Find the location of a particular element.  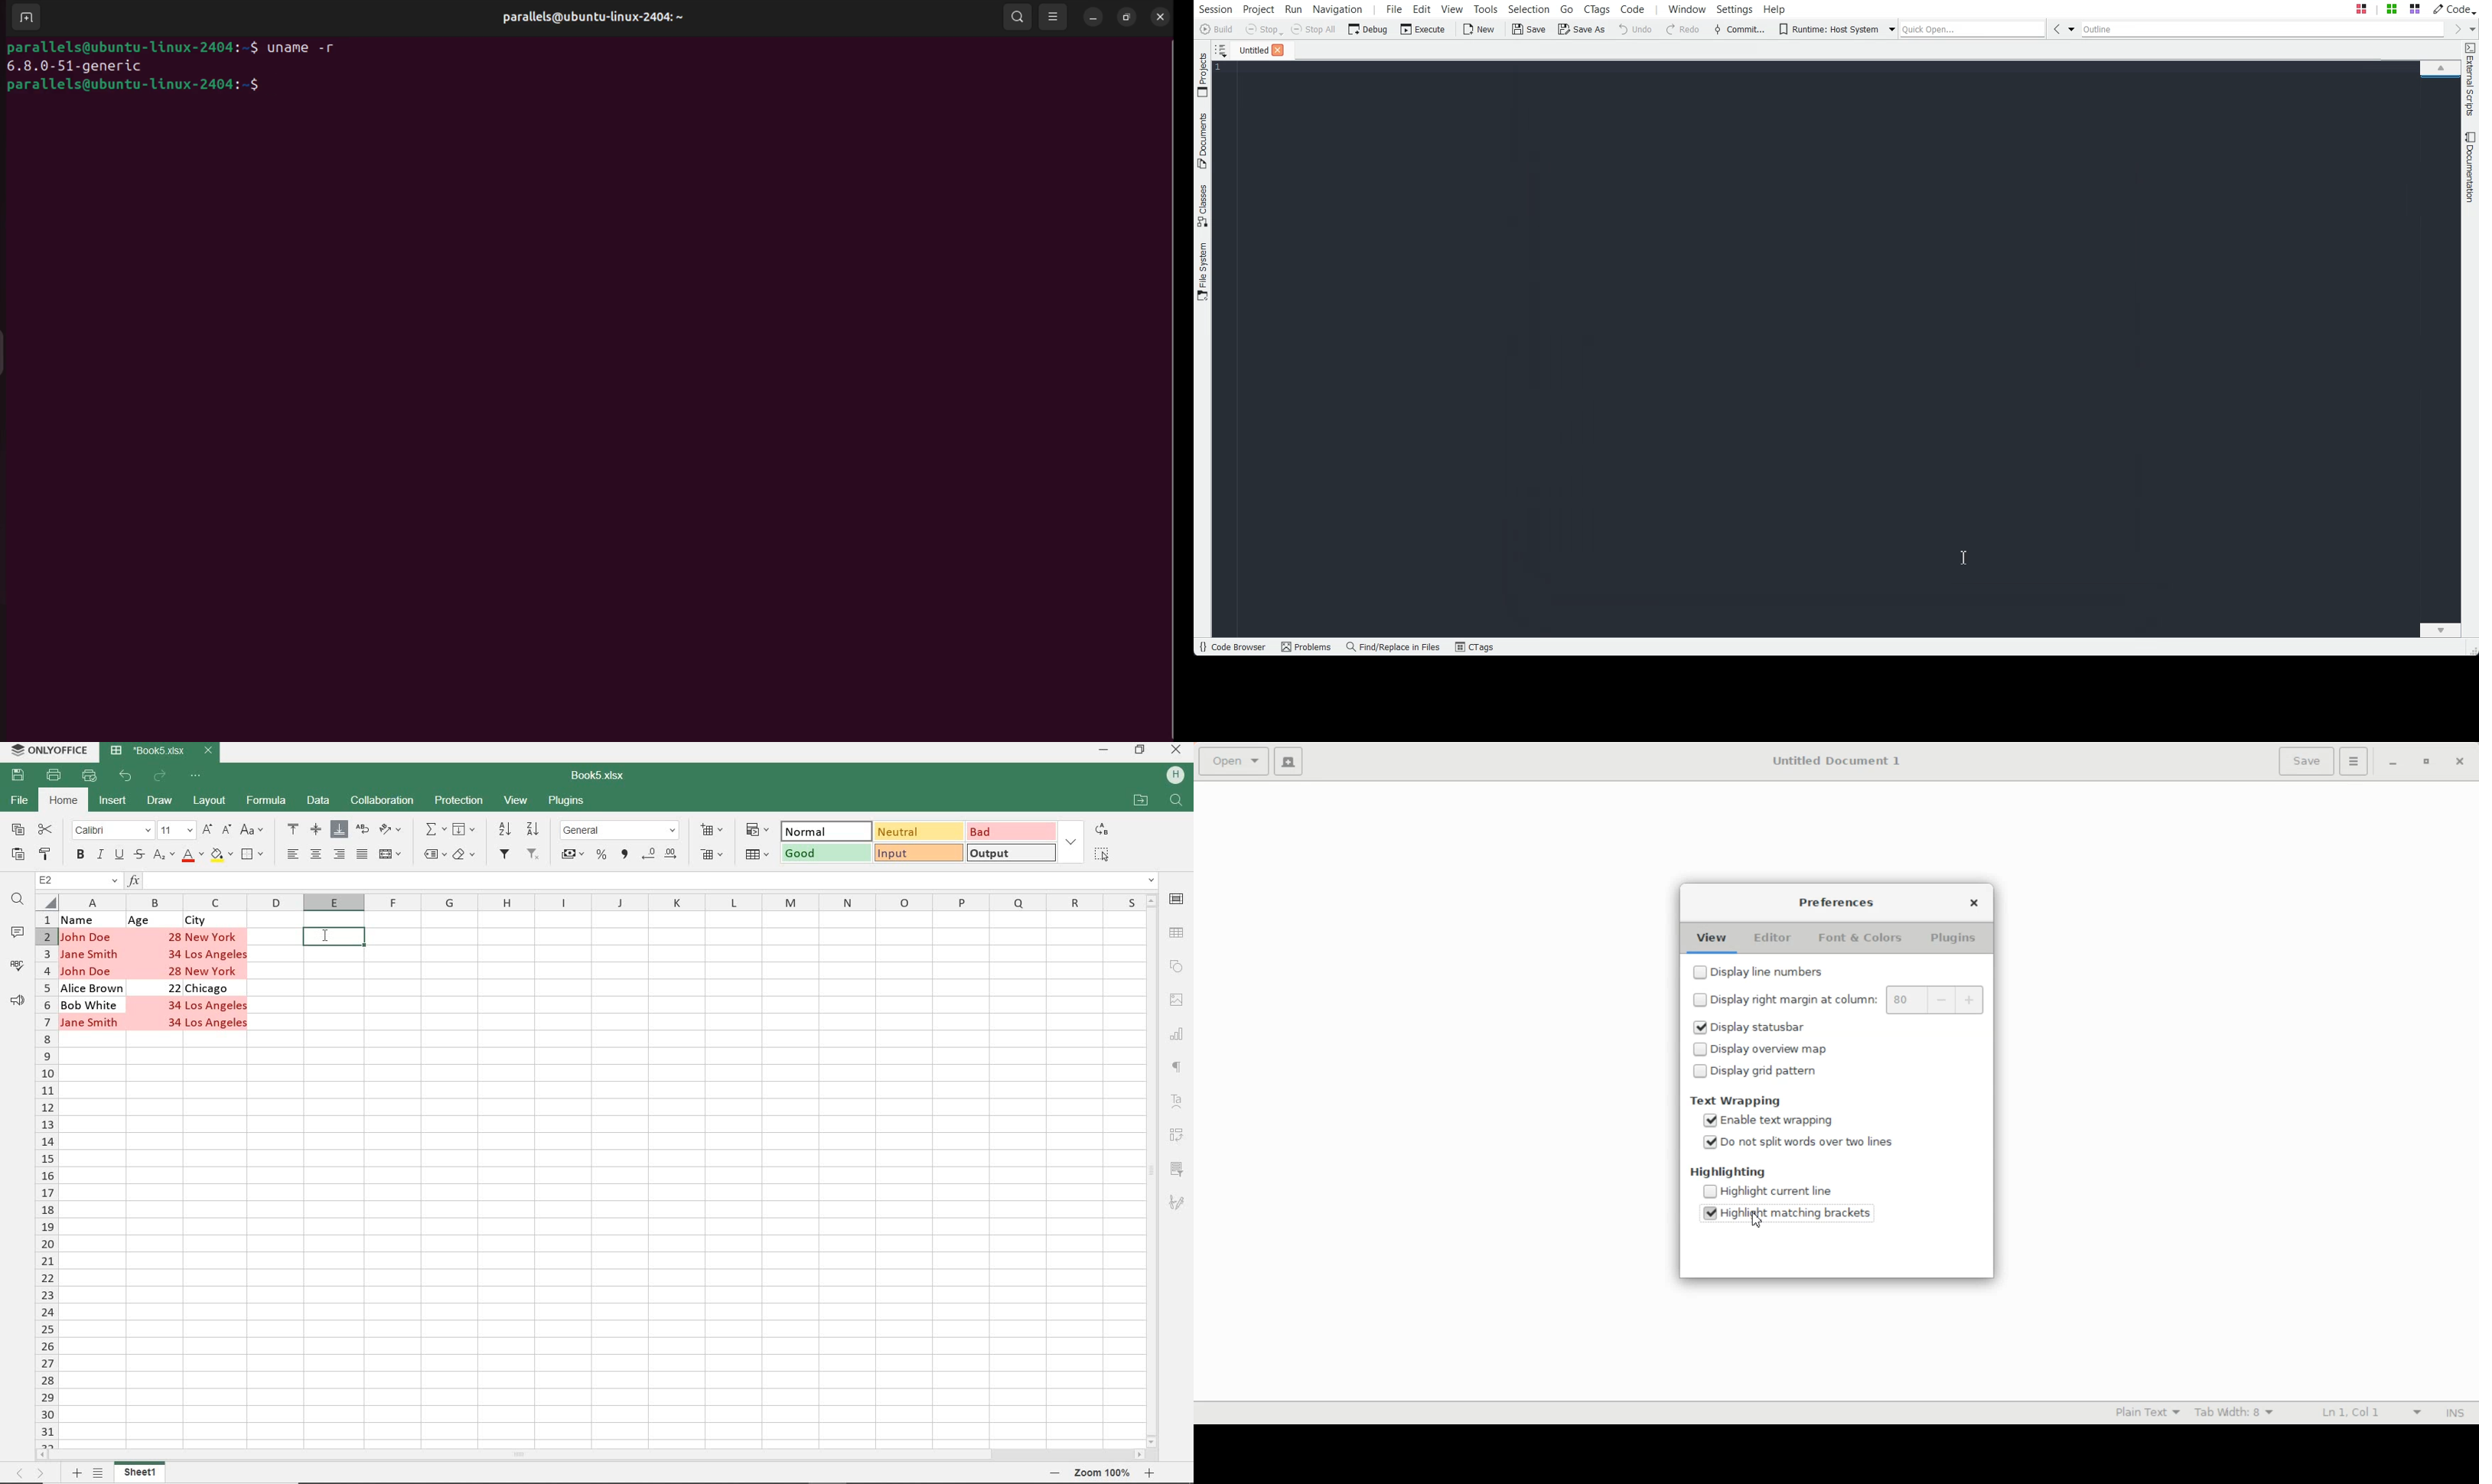

Jane Smith is located at coordinates (89, 1024).